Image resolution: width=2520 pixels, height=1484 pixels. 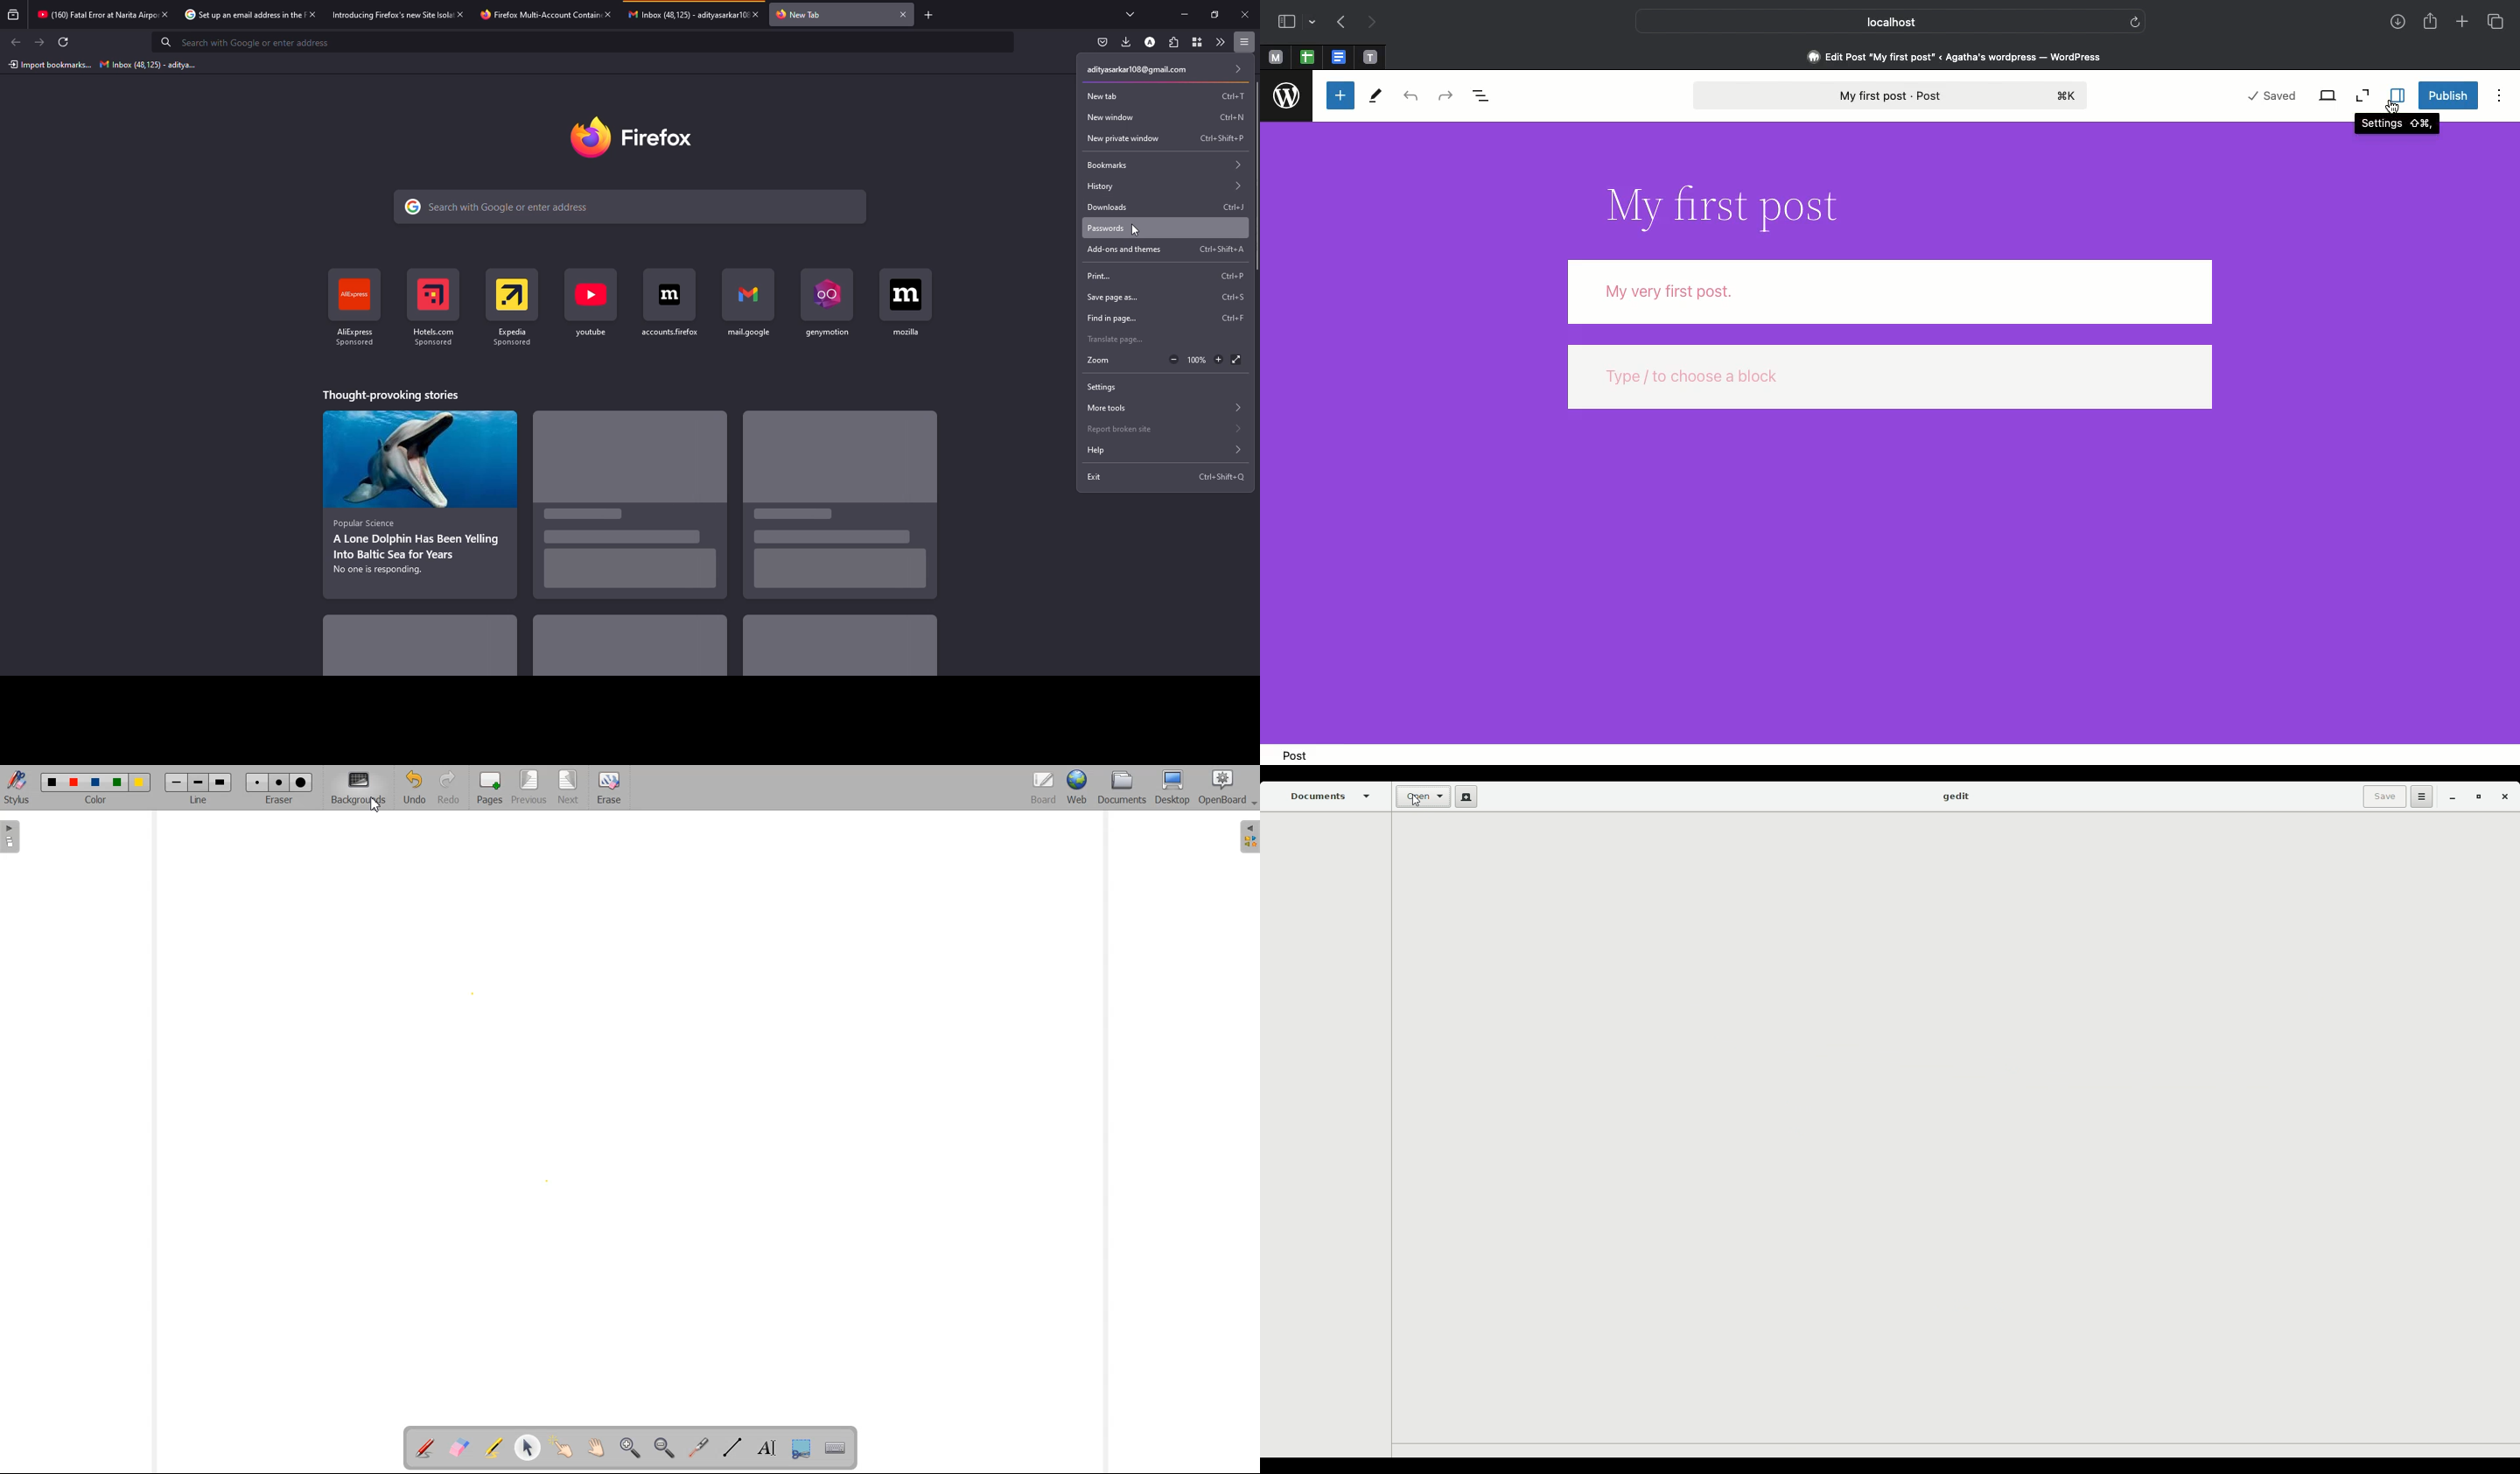 I want to click on settings, so click(x=1101, y=387).